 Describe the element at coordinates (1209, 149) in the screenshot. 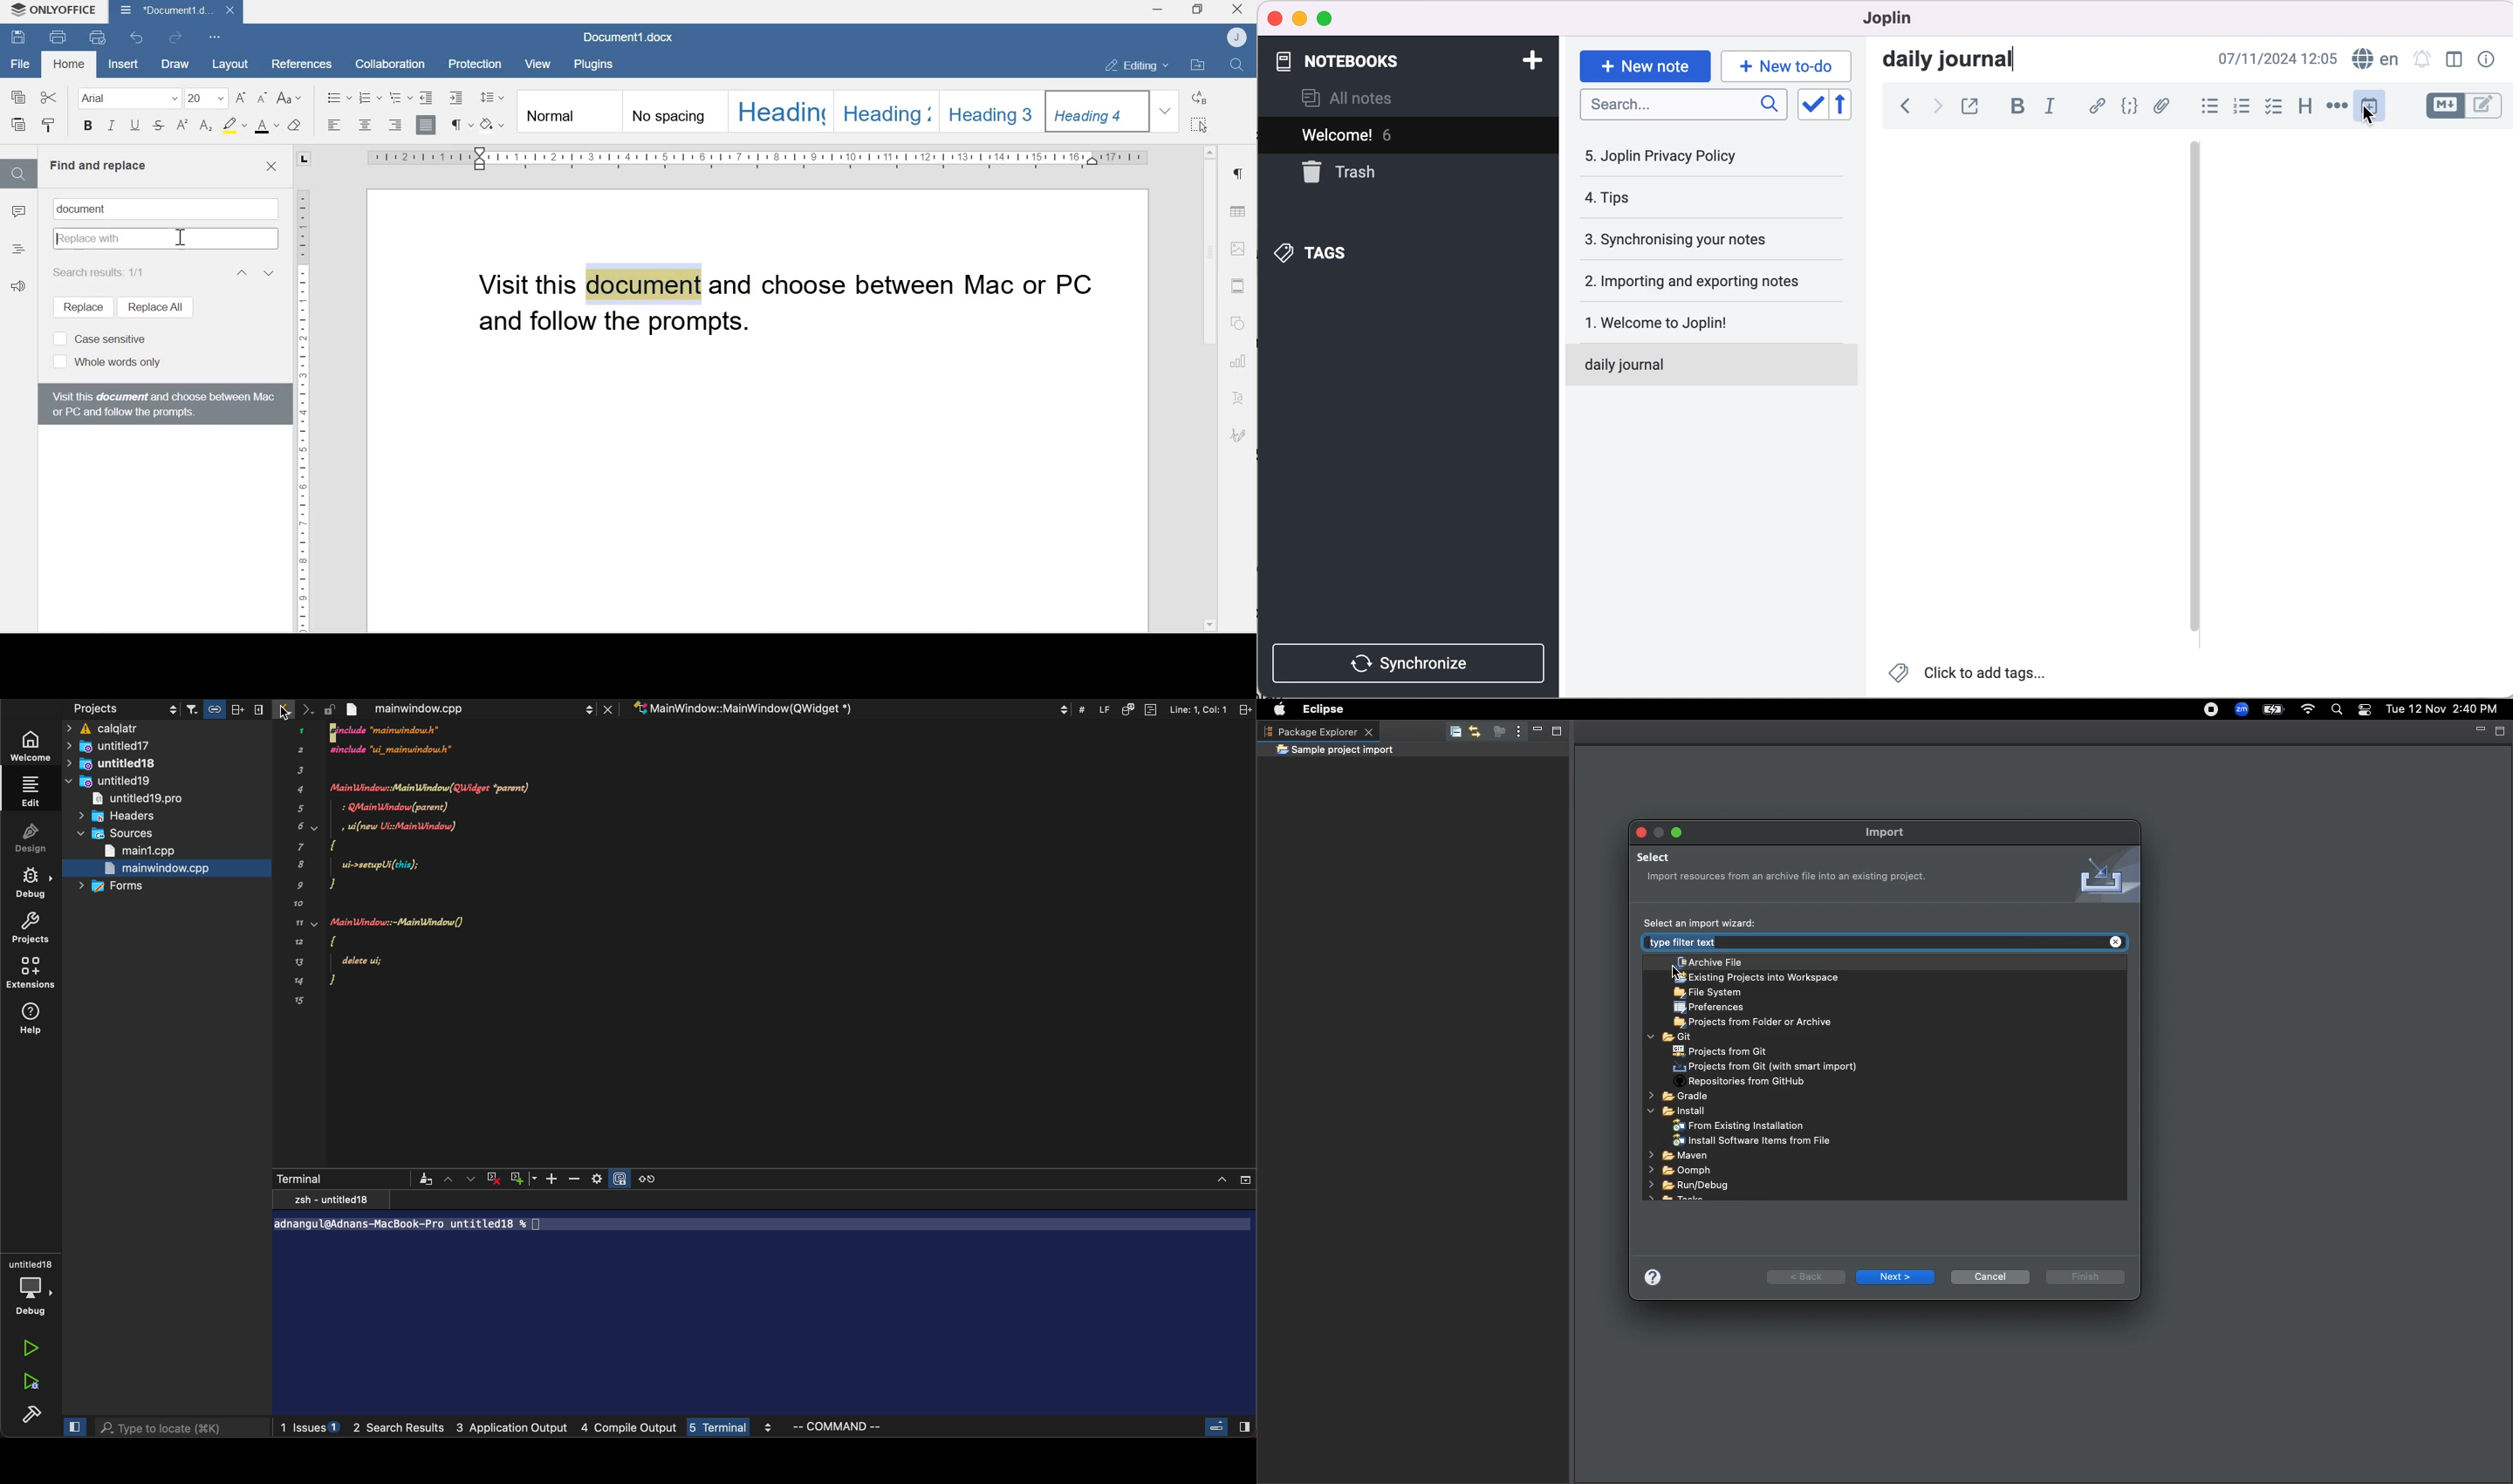

I see `Scroll up` at that location.